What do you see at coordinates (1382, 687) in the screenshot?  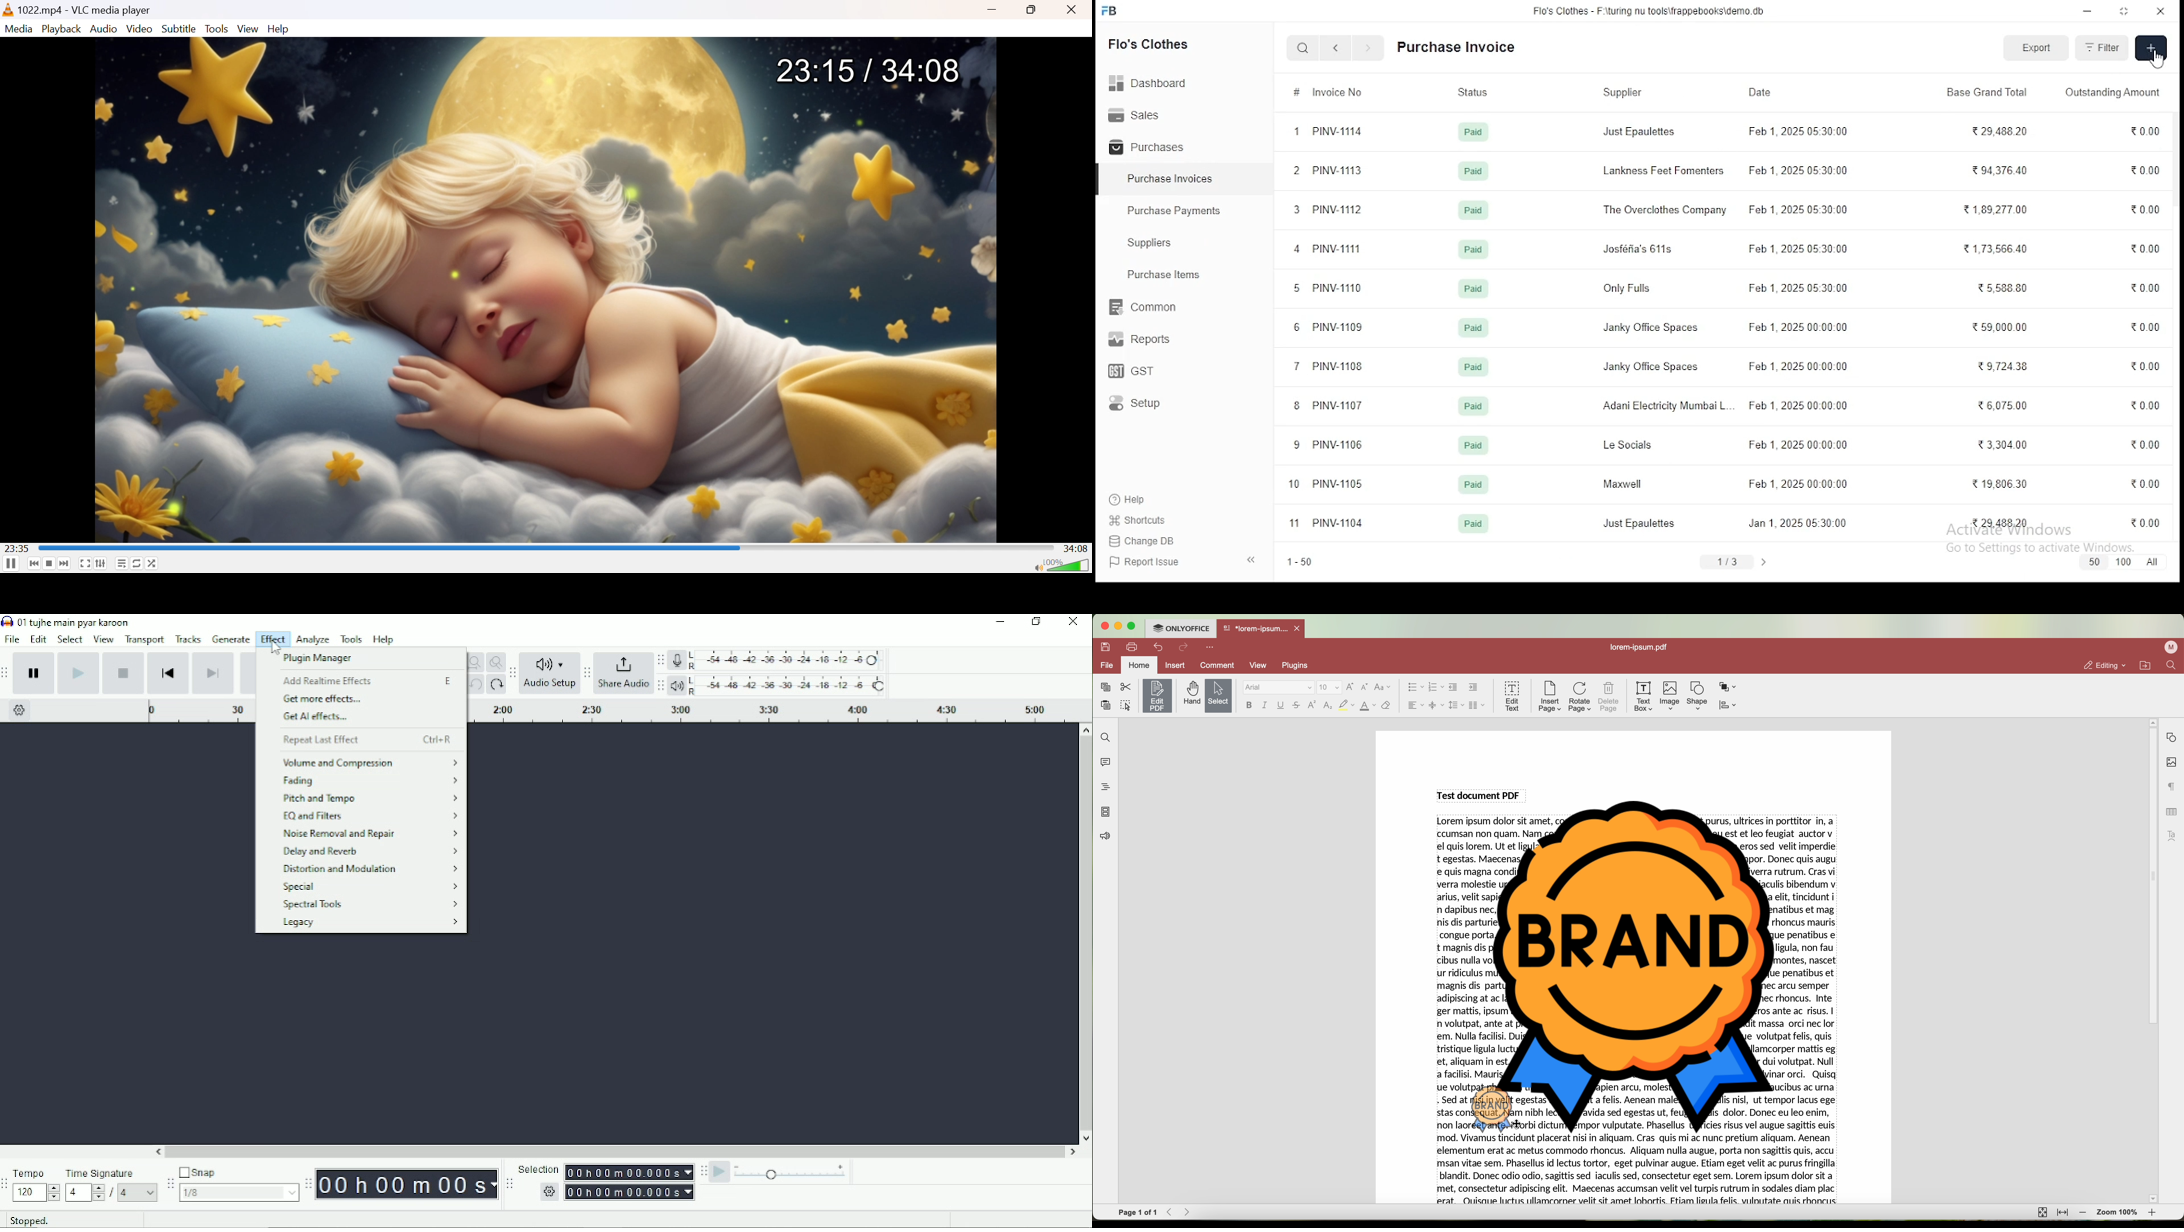 I see `change case` at bounding box center [1382, 687].